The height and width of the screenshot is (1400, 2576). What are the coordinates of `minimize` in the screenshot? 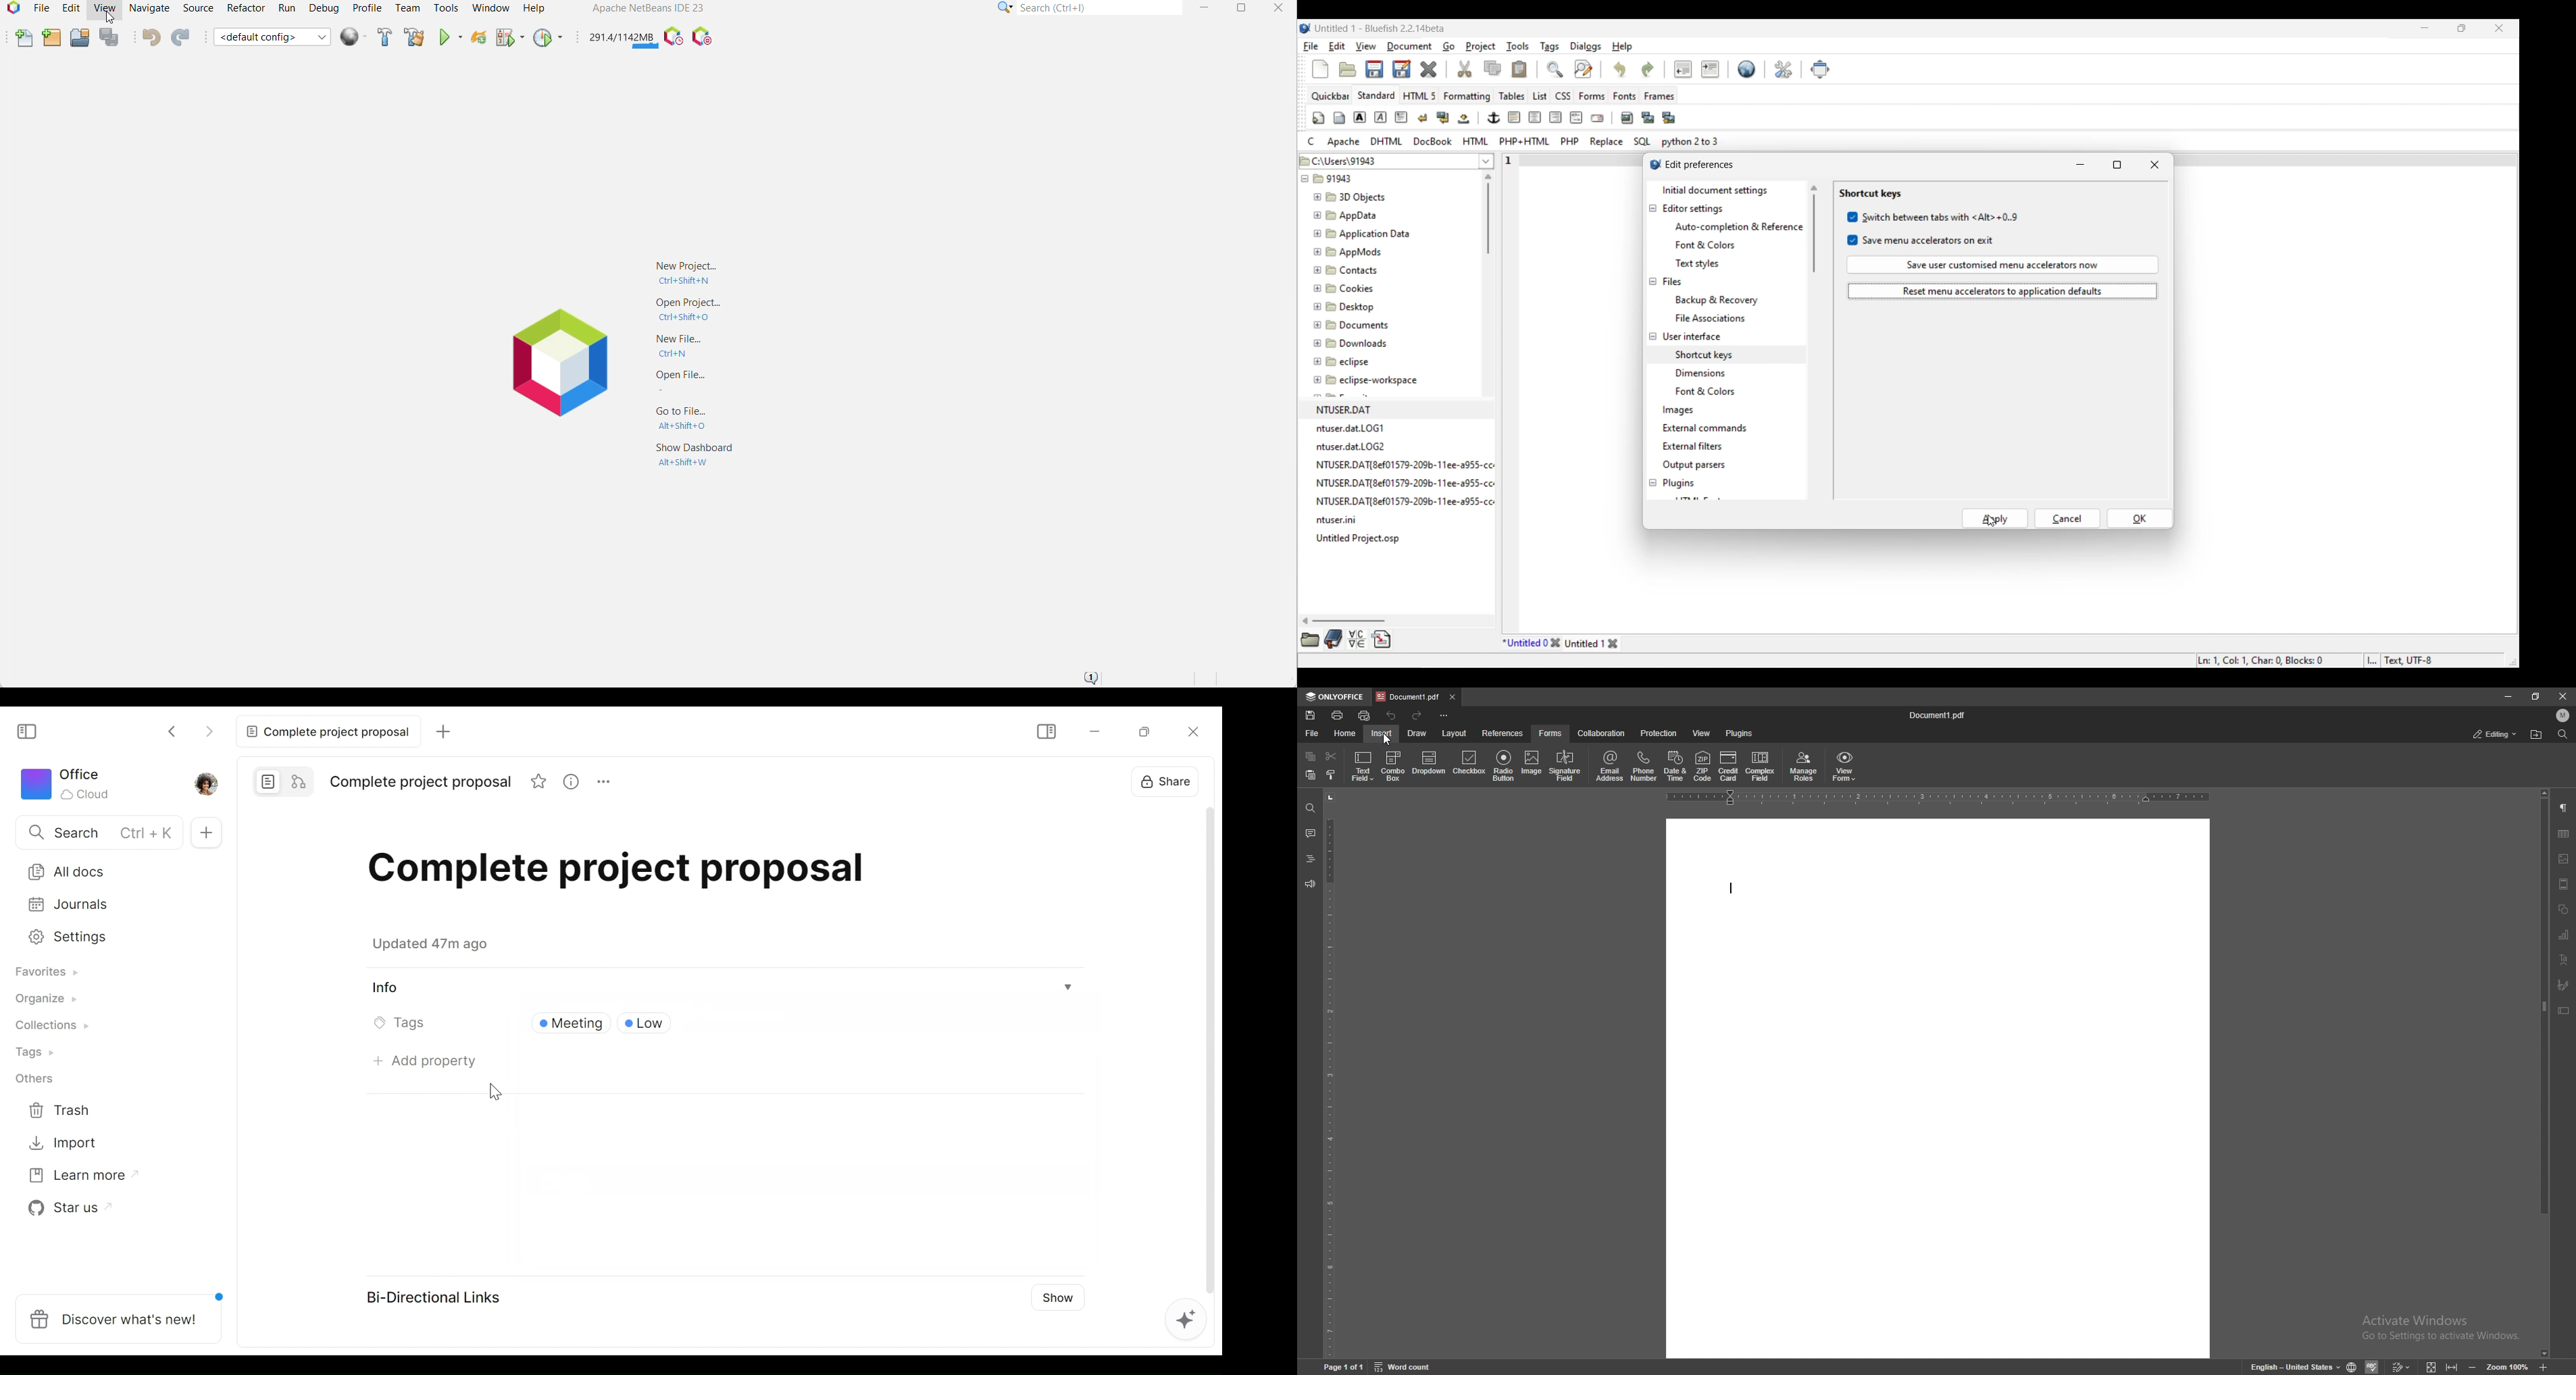 It's located at (1093, 731).